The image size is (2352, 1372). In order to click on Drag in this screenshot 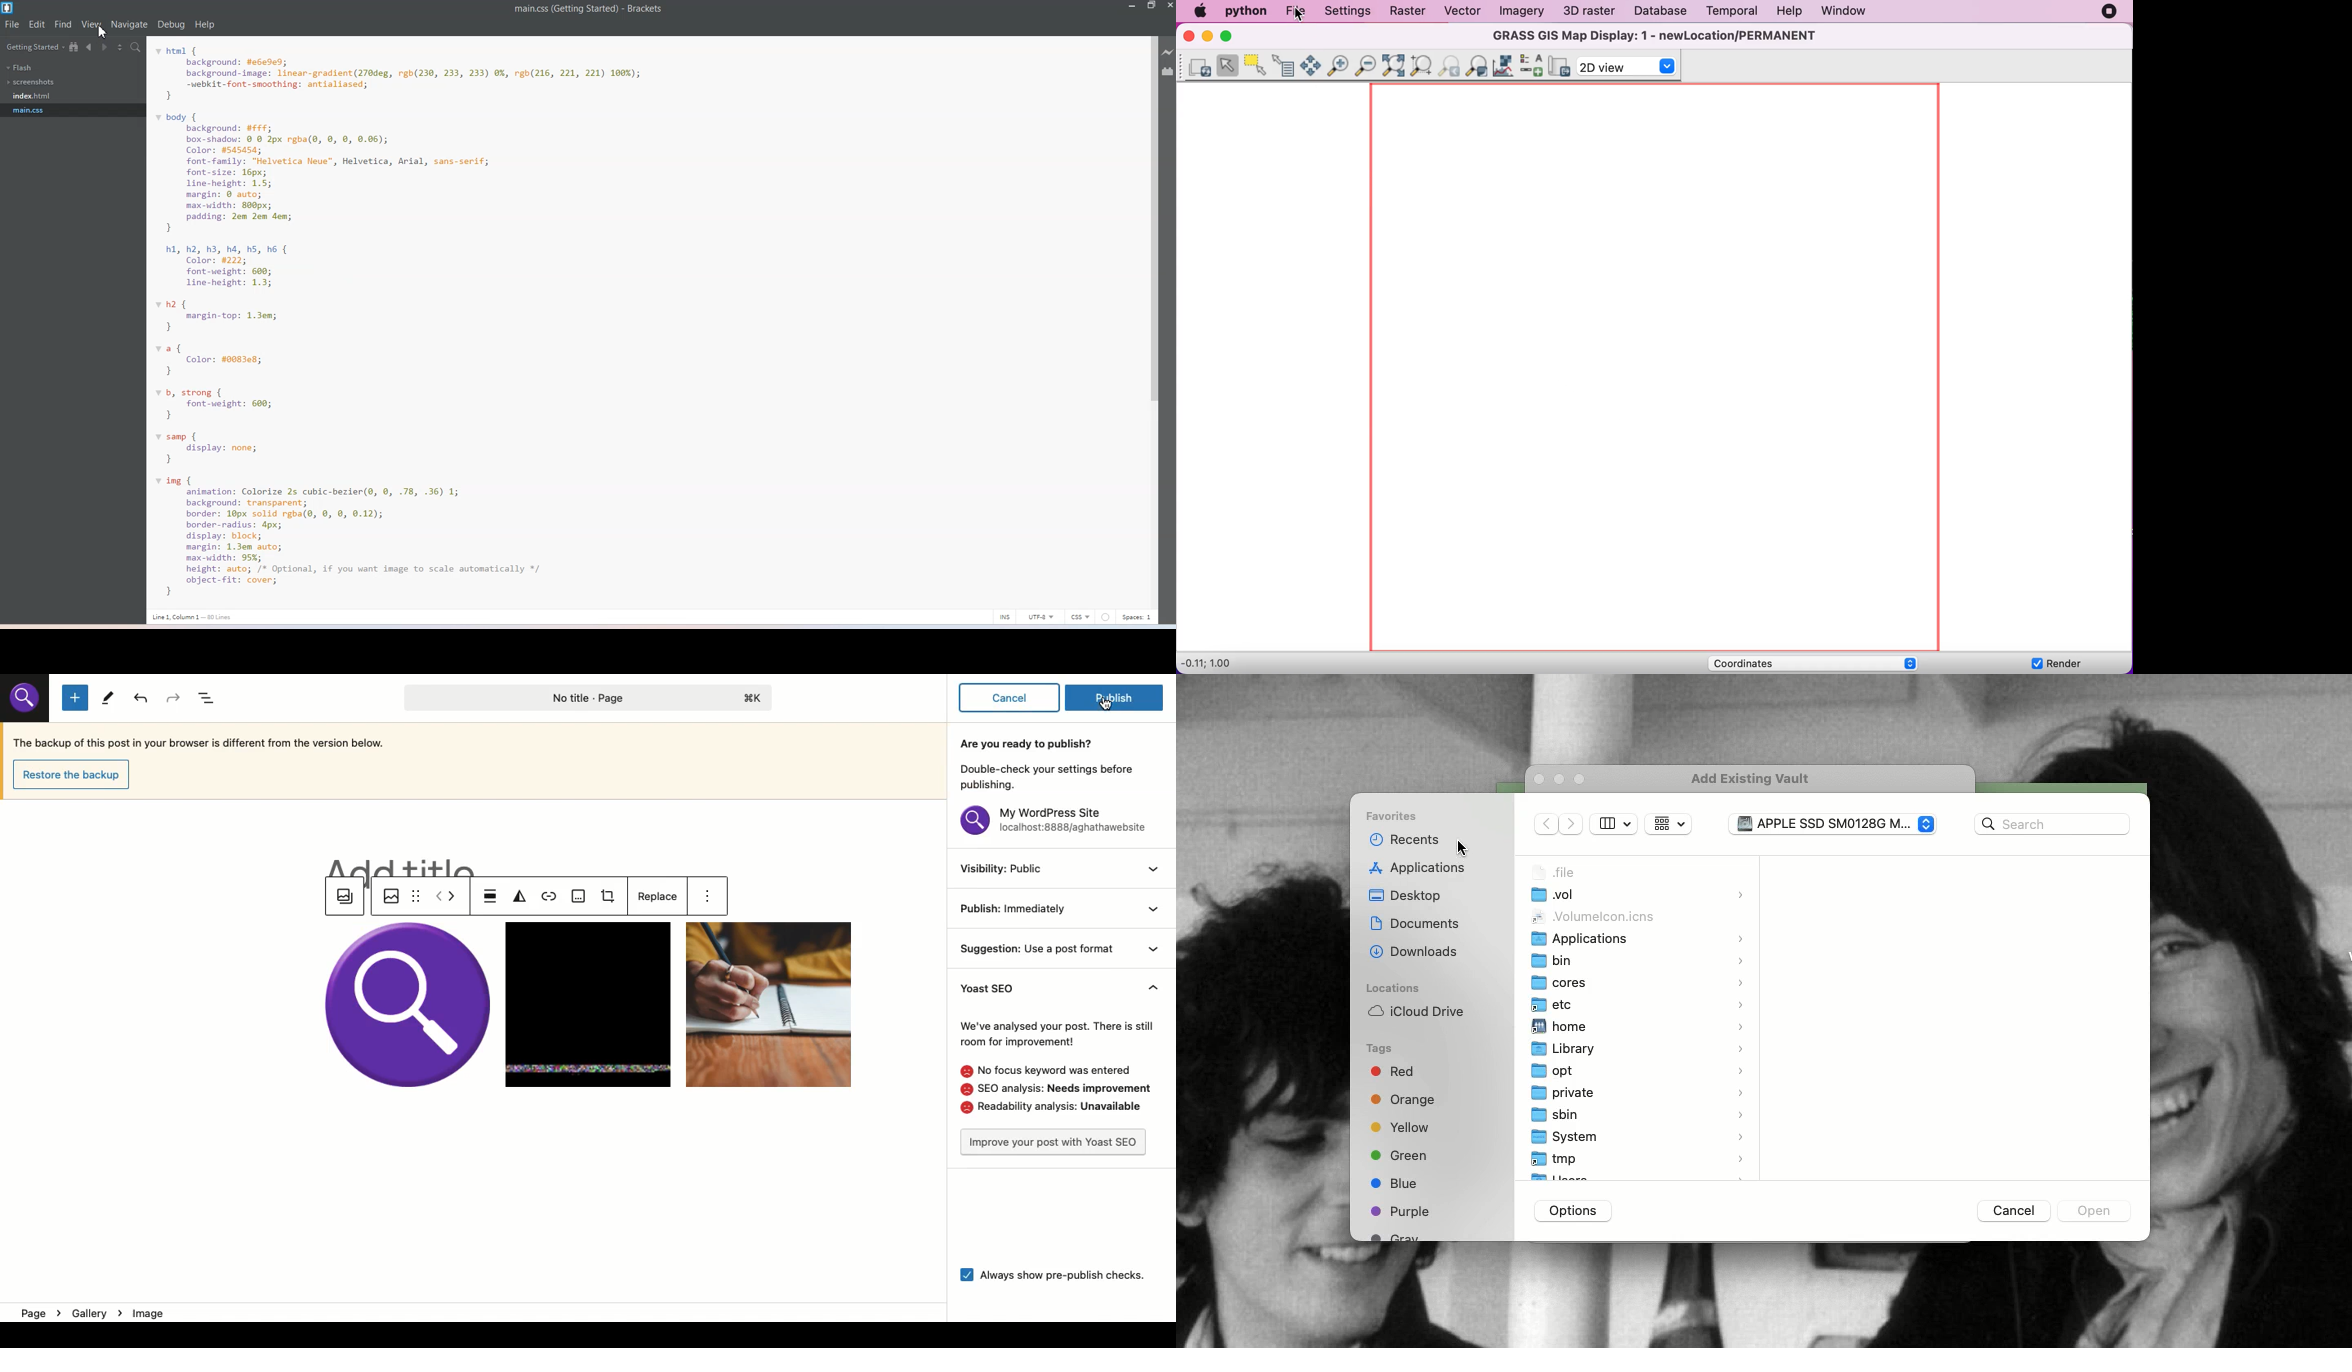, I will do `click(415, 895)`.